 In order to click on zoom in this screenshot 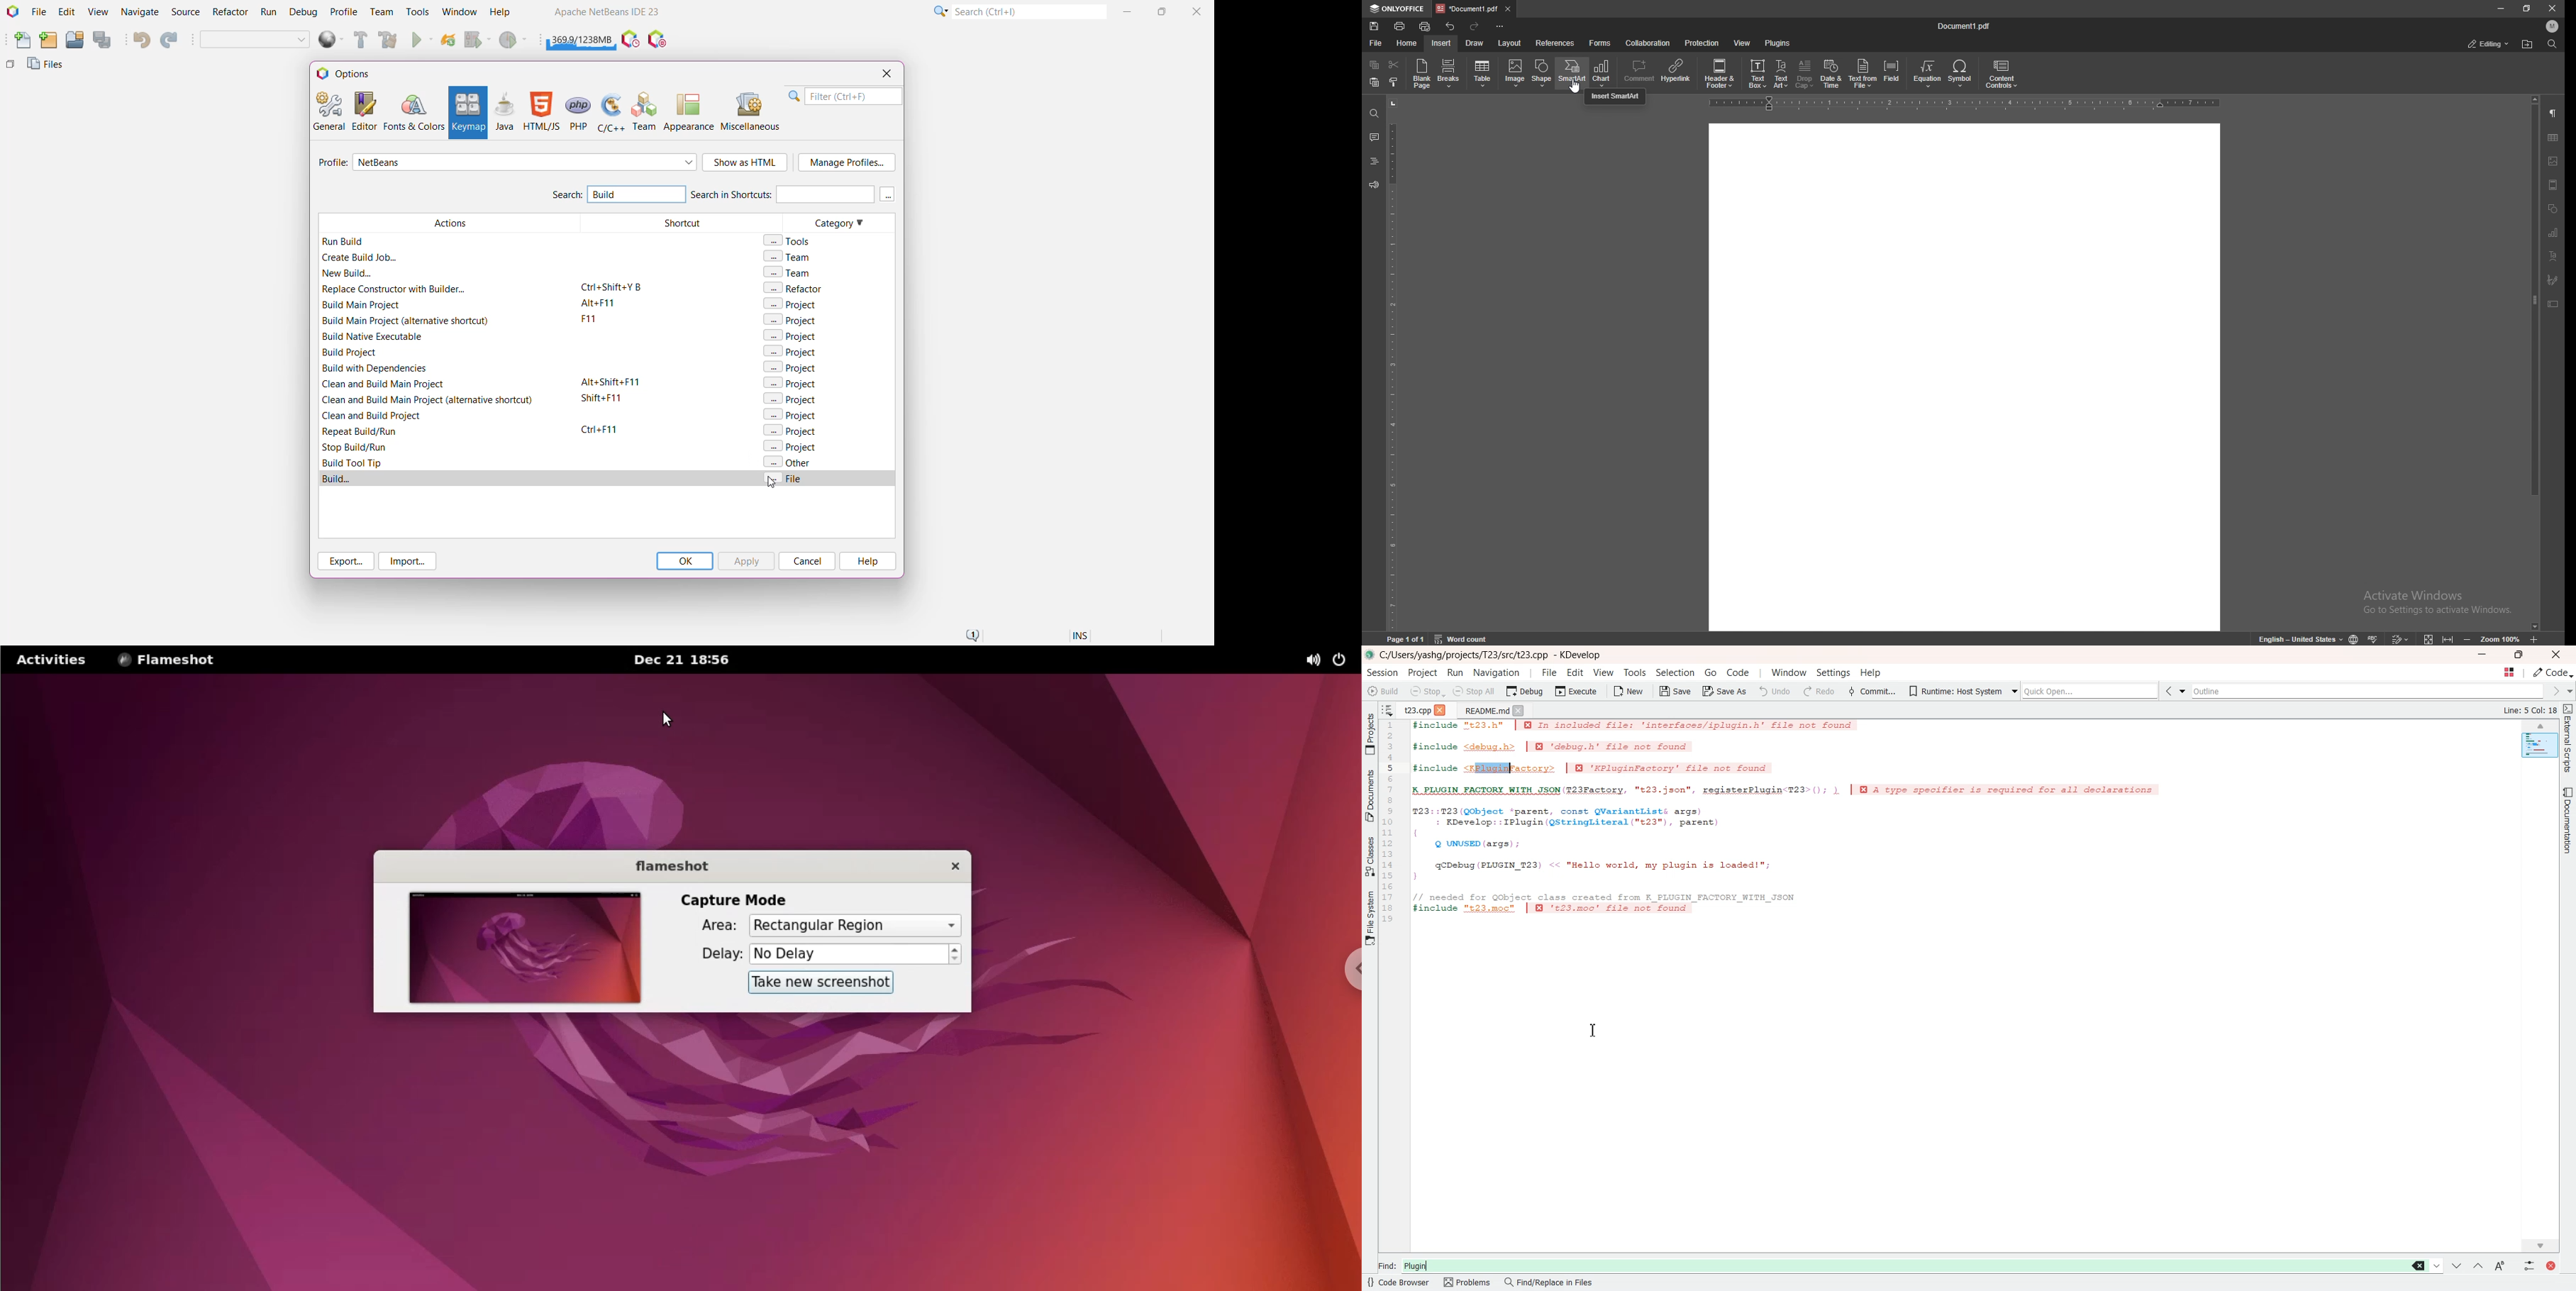, I will do `click(2501, 637)`.